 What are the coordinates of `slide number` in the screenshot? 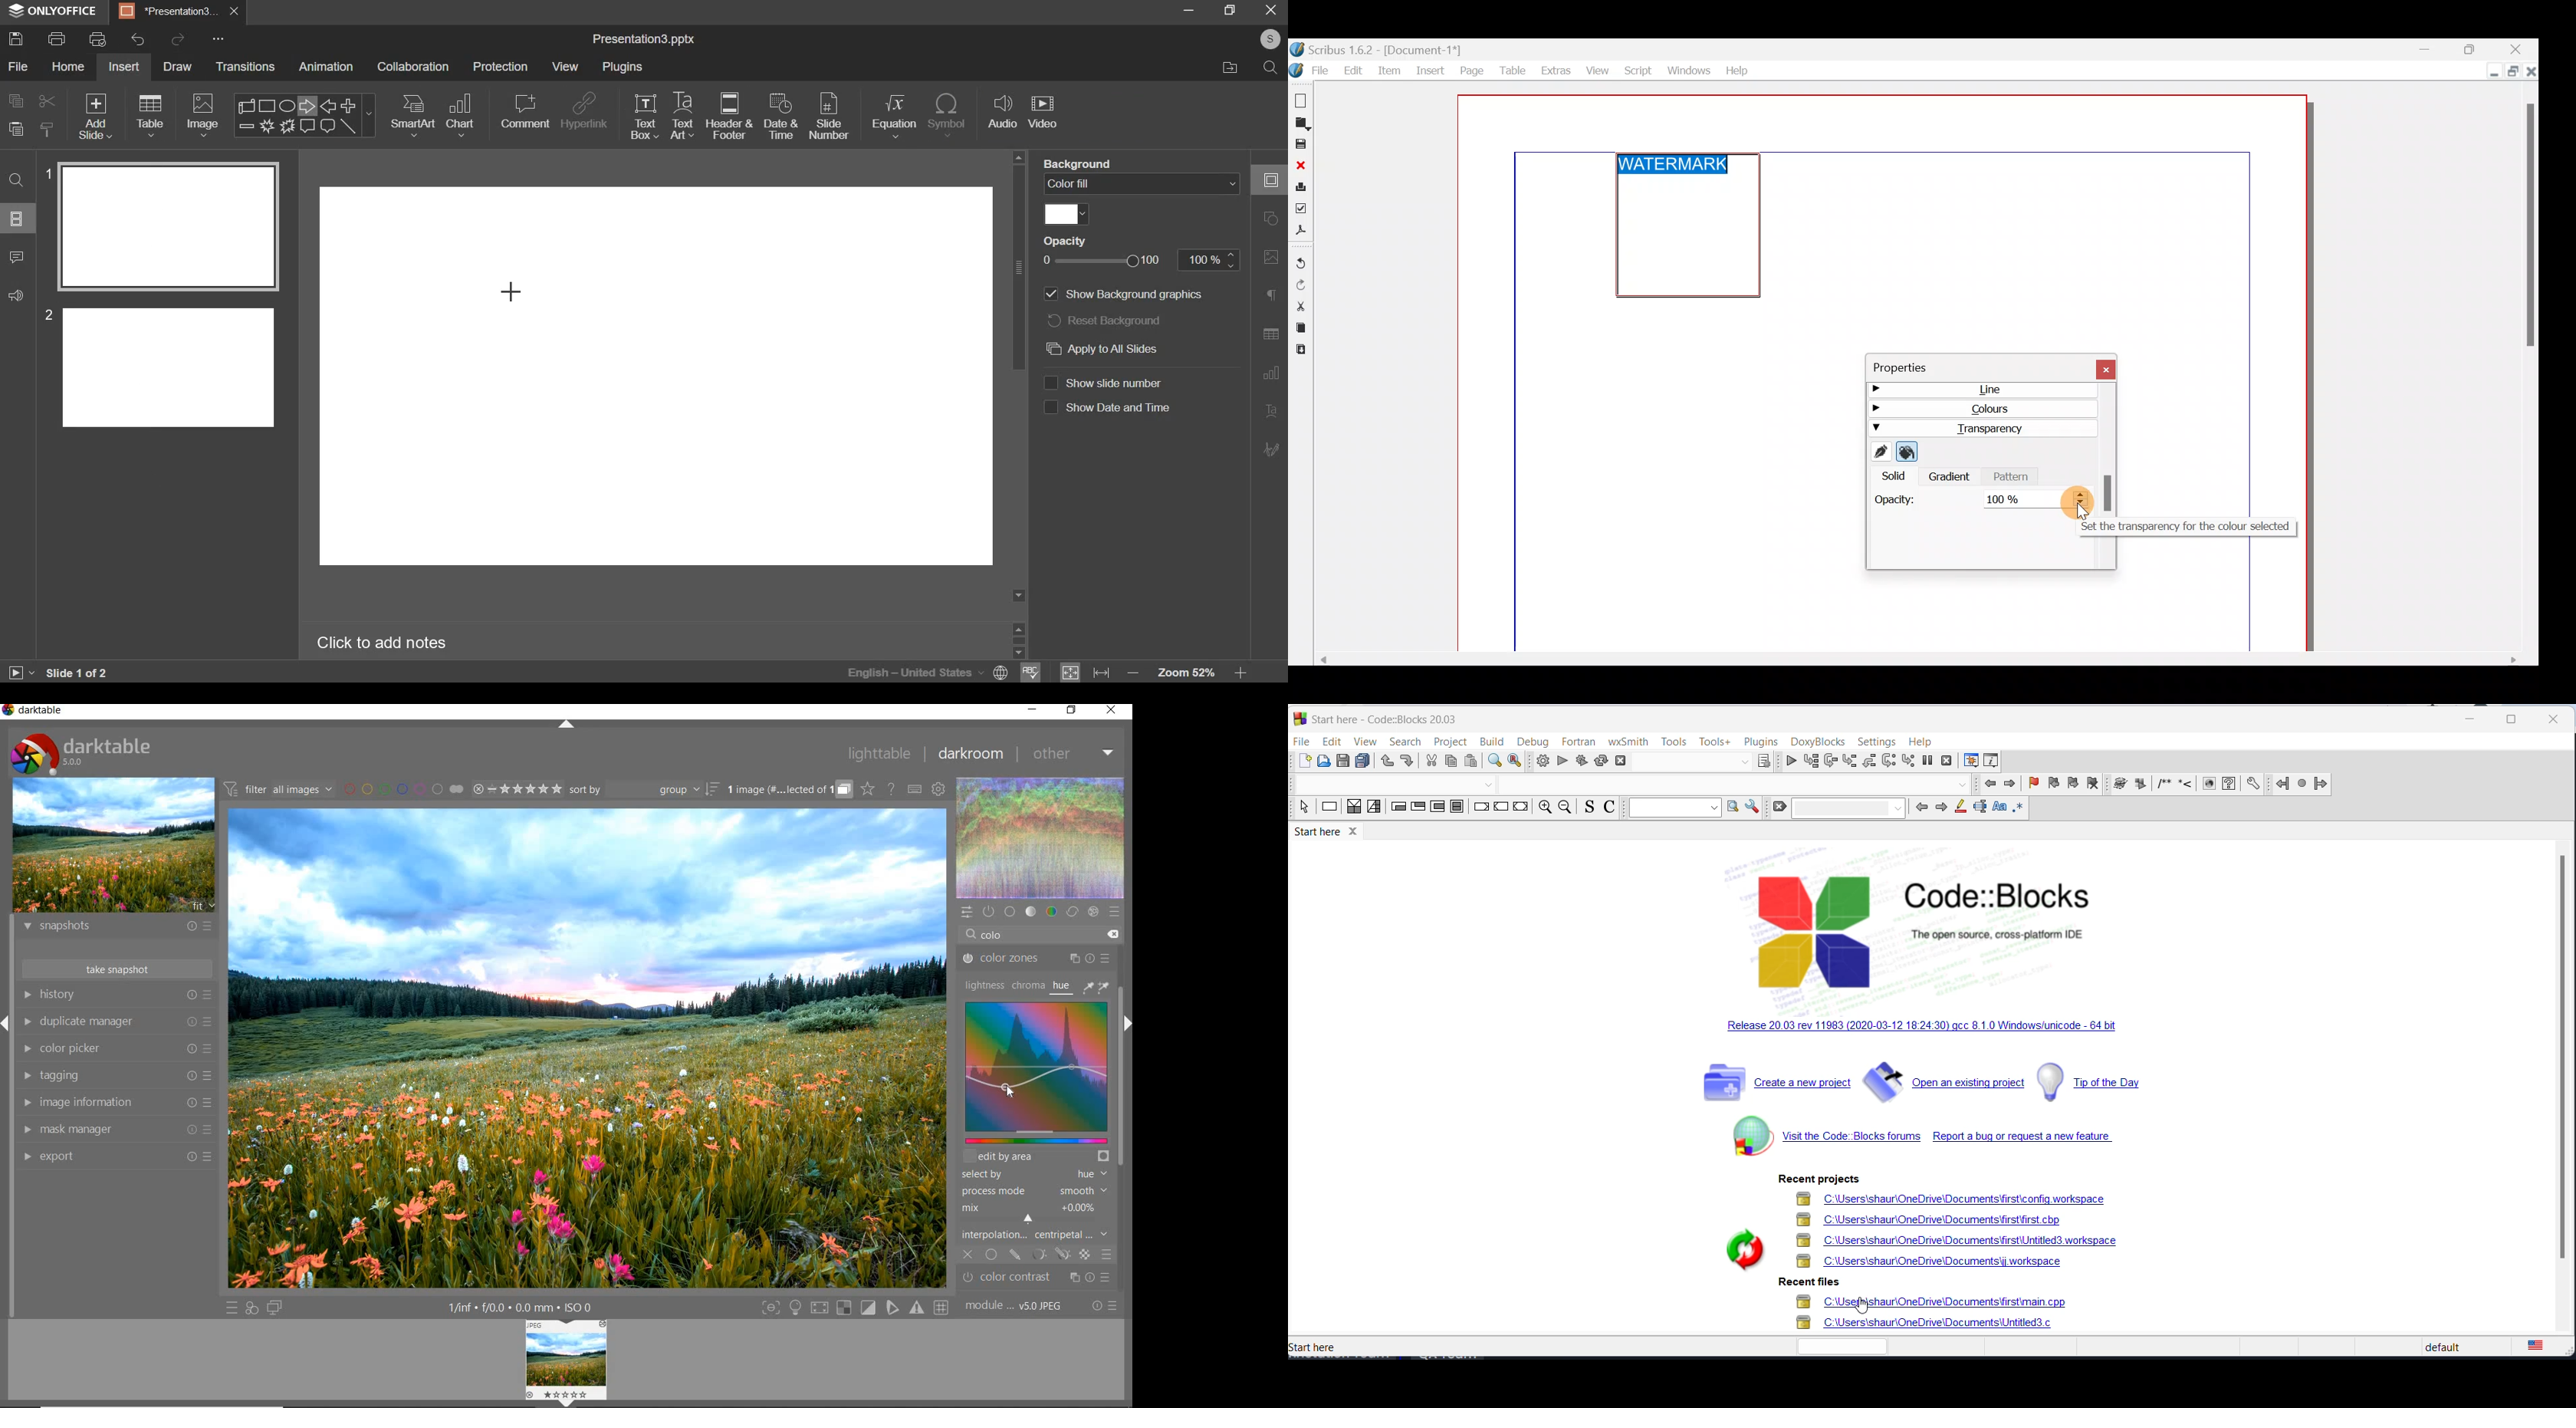 It's located at (1108, 382).